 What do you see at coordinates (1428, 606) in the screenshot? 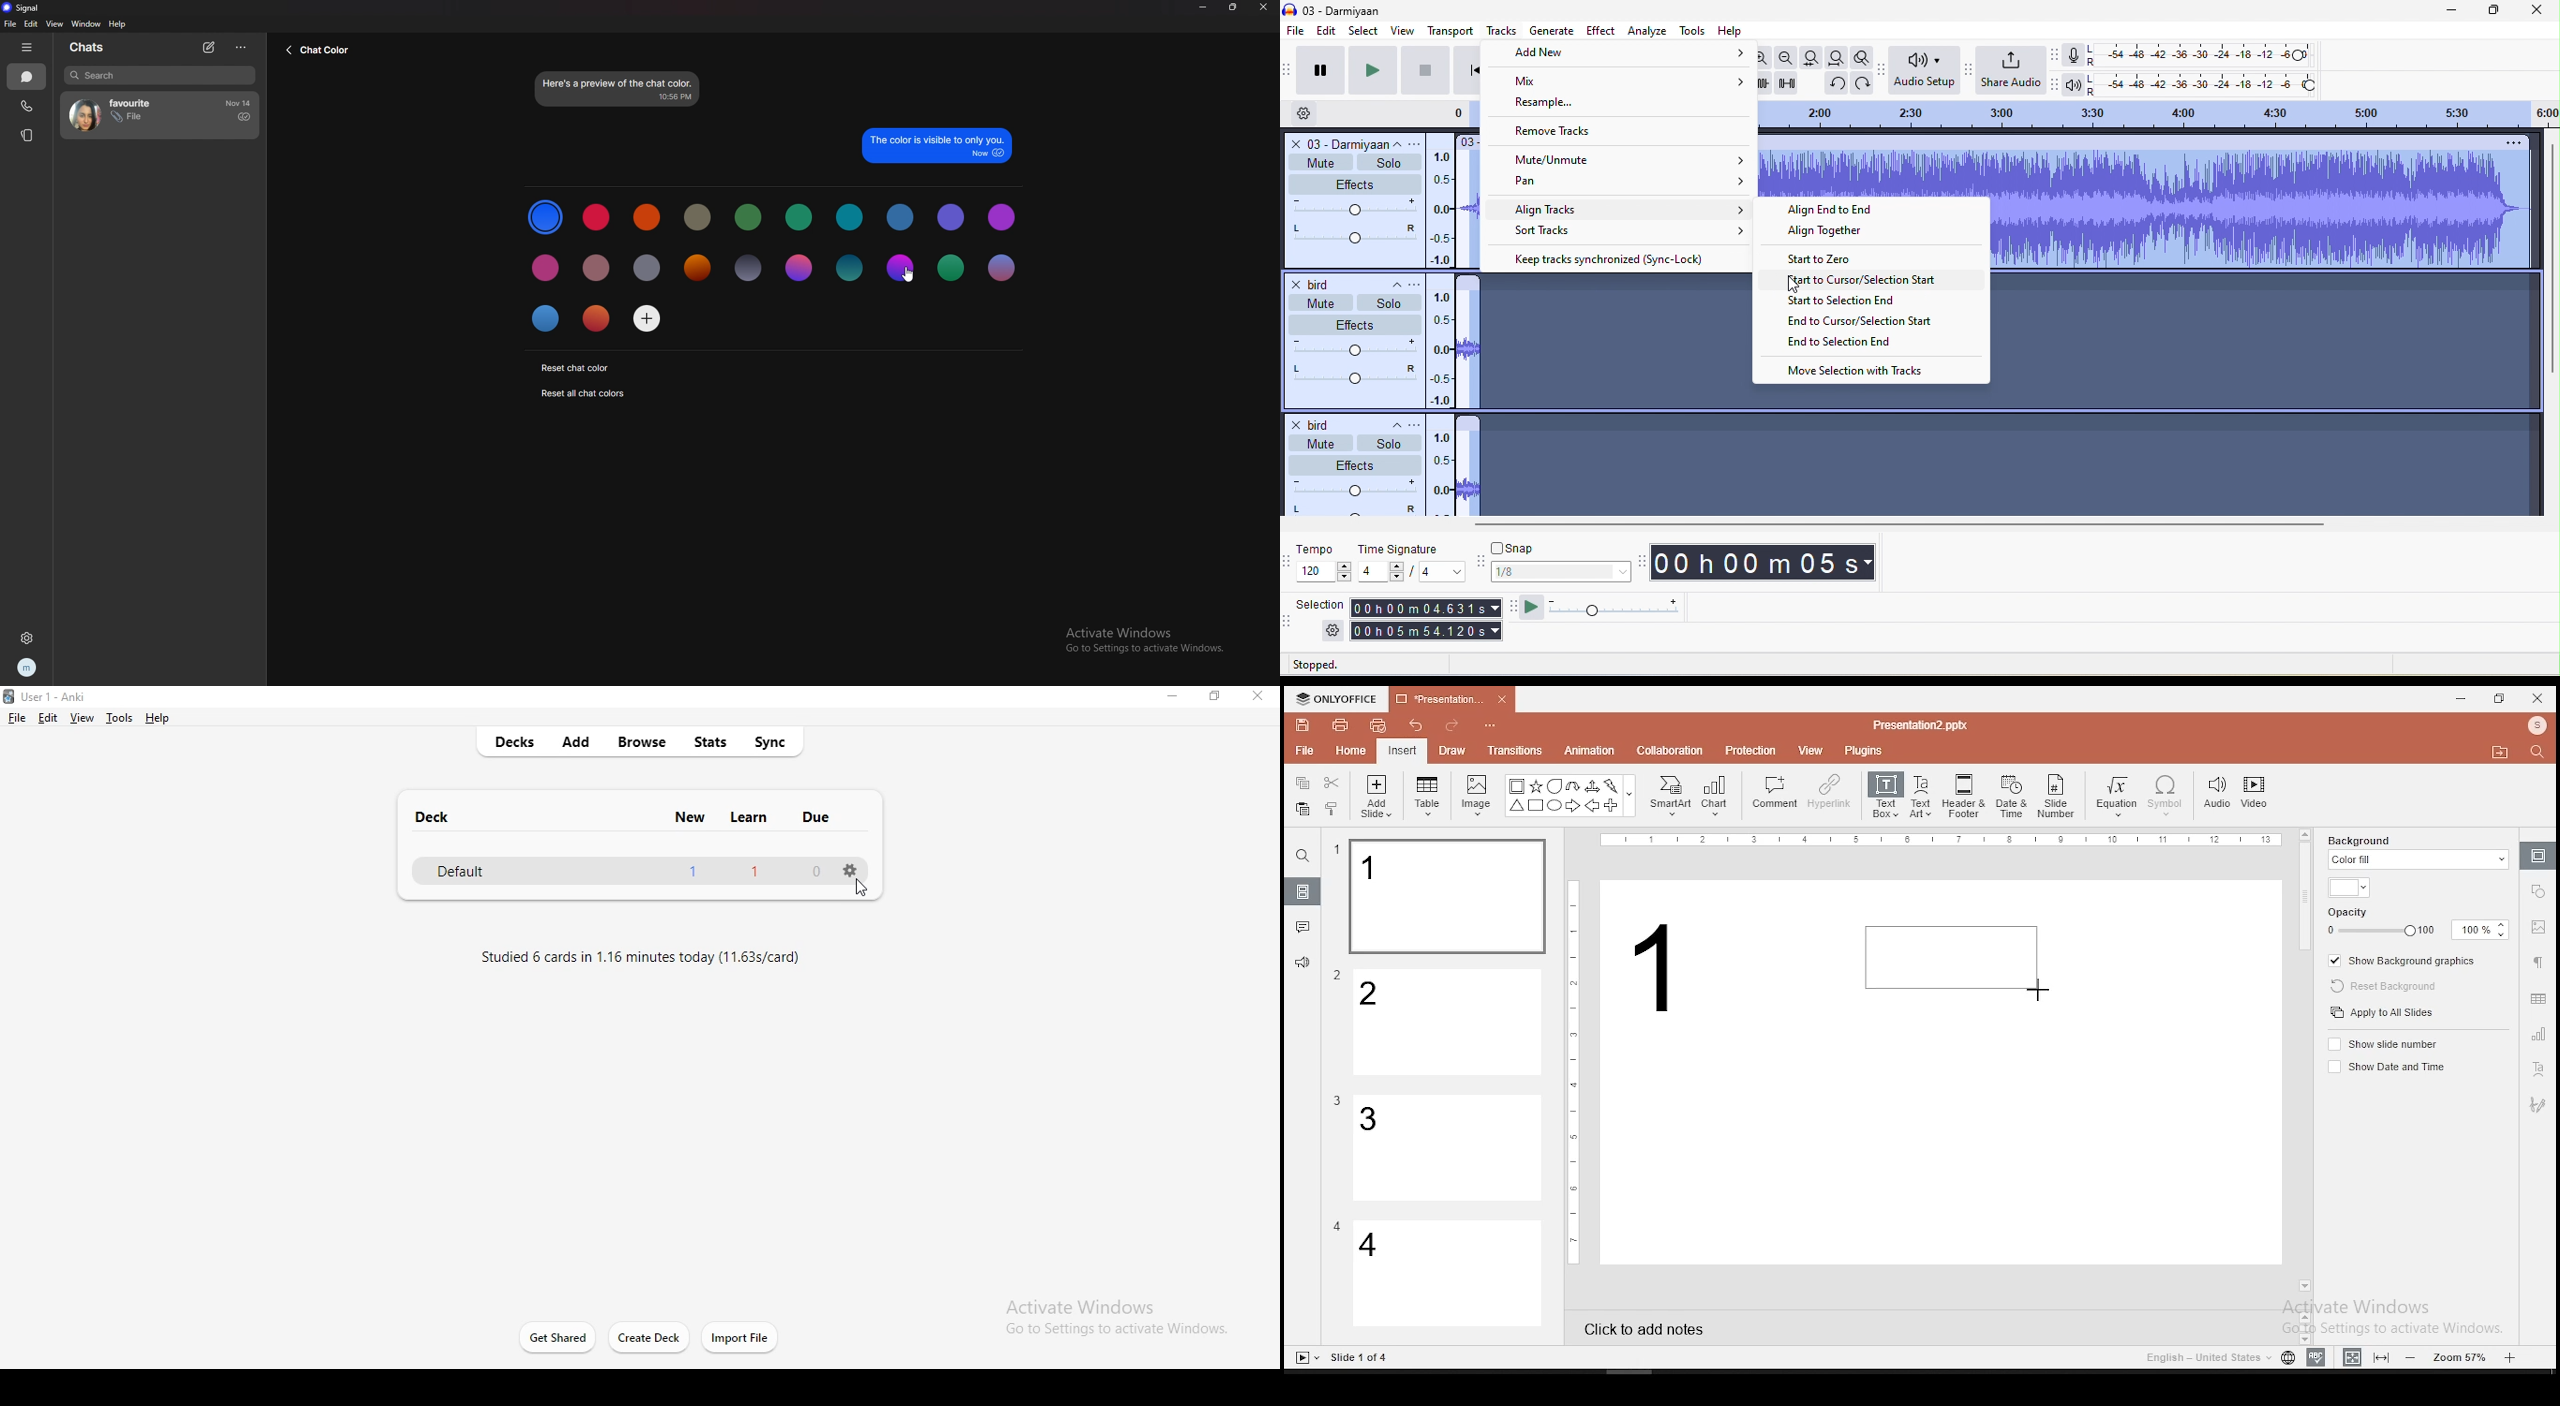
I see `00 h 00 m 04 631 s ` at bounding box center [1428, 606].